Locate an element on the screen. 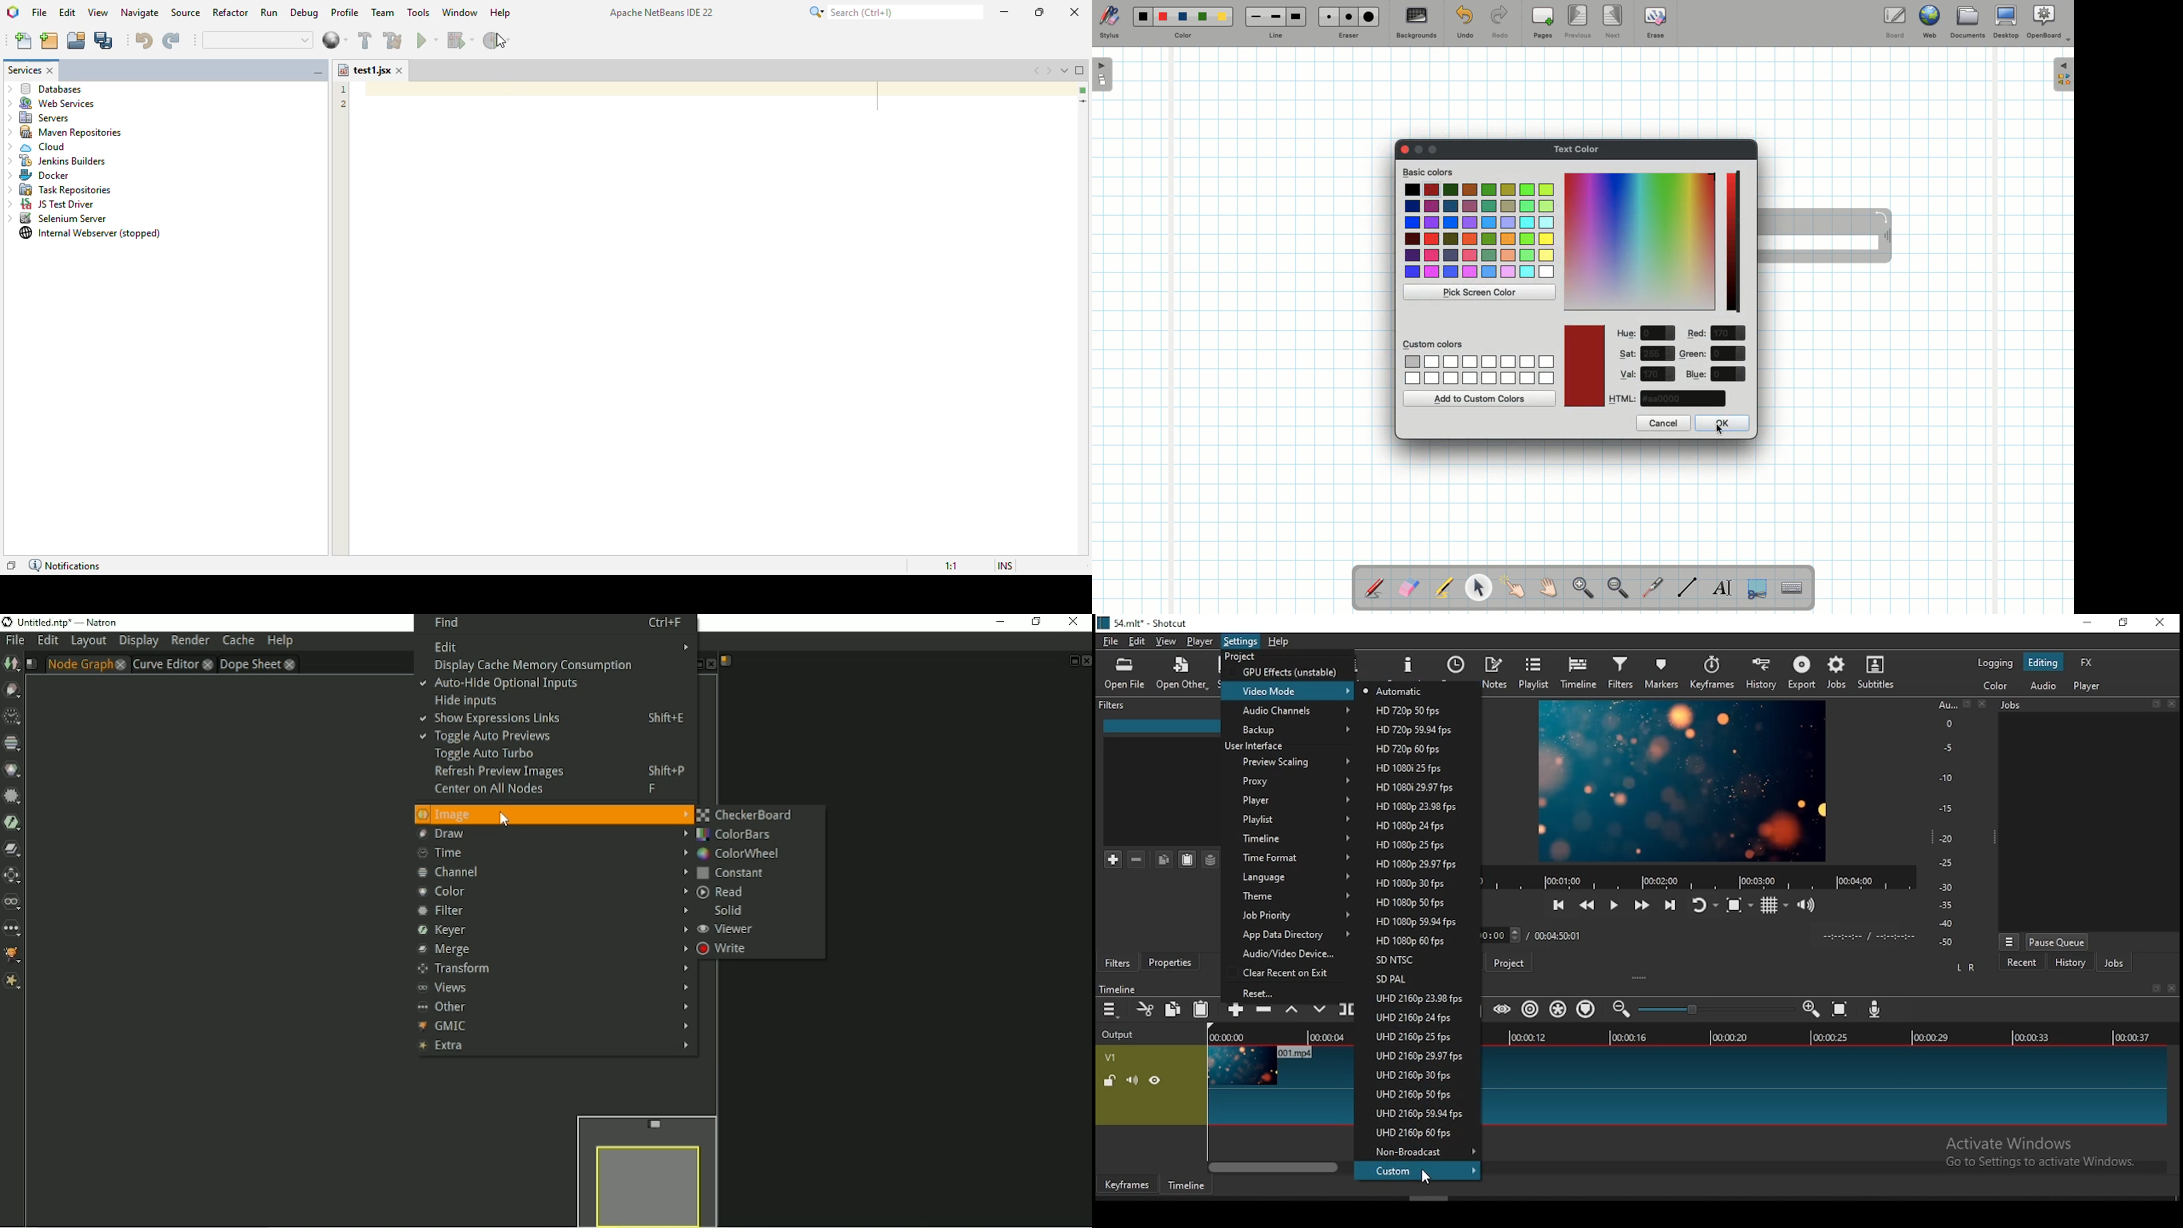  Au... is located at coordinates (1945, 704).